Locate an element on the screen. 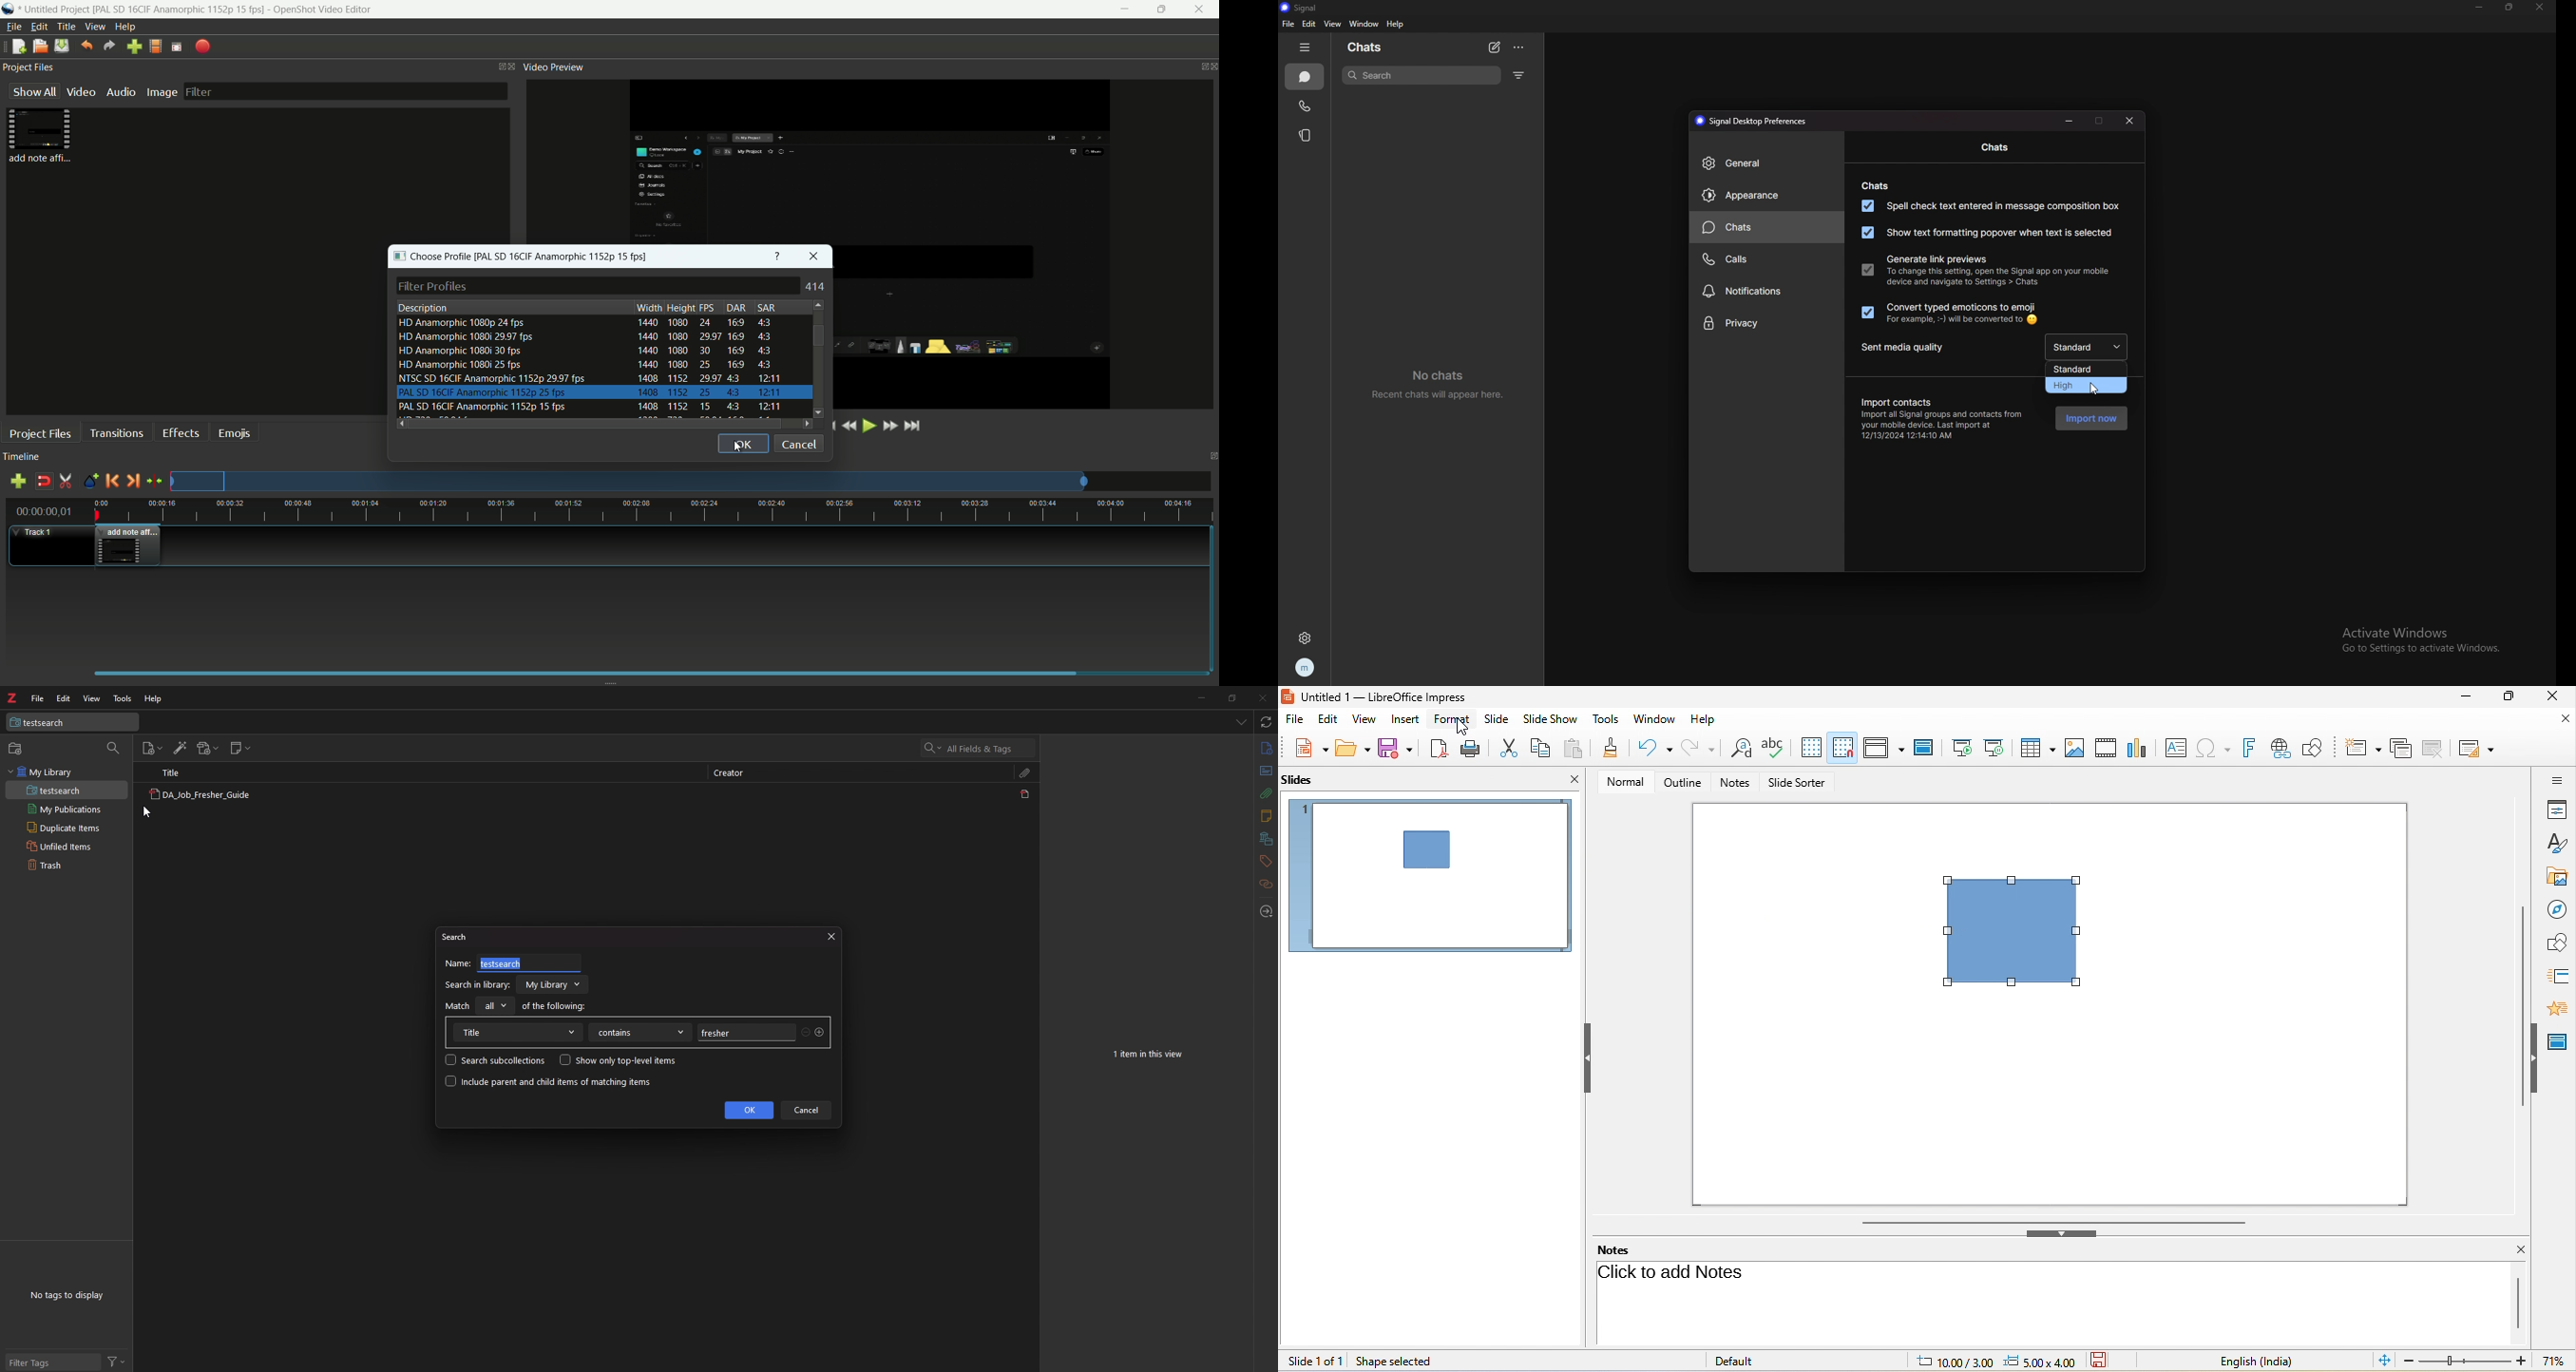 The width and height of the screenshot is (2576, 1372). show text formatting popover when text is selected is located at coordinates (1985, 233).